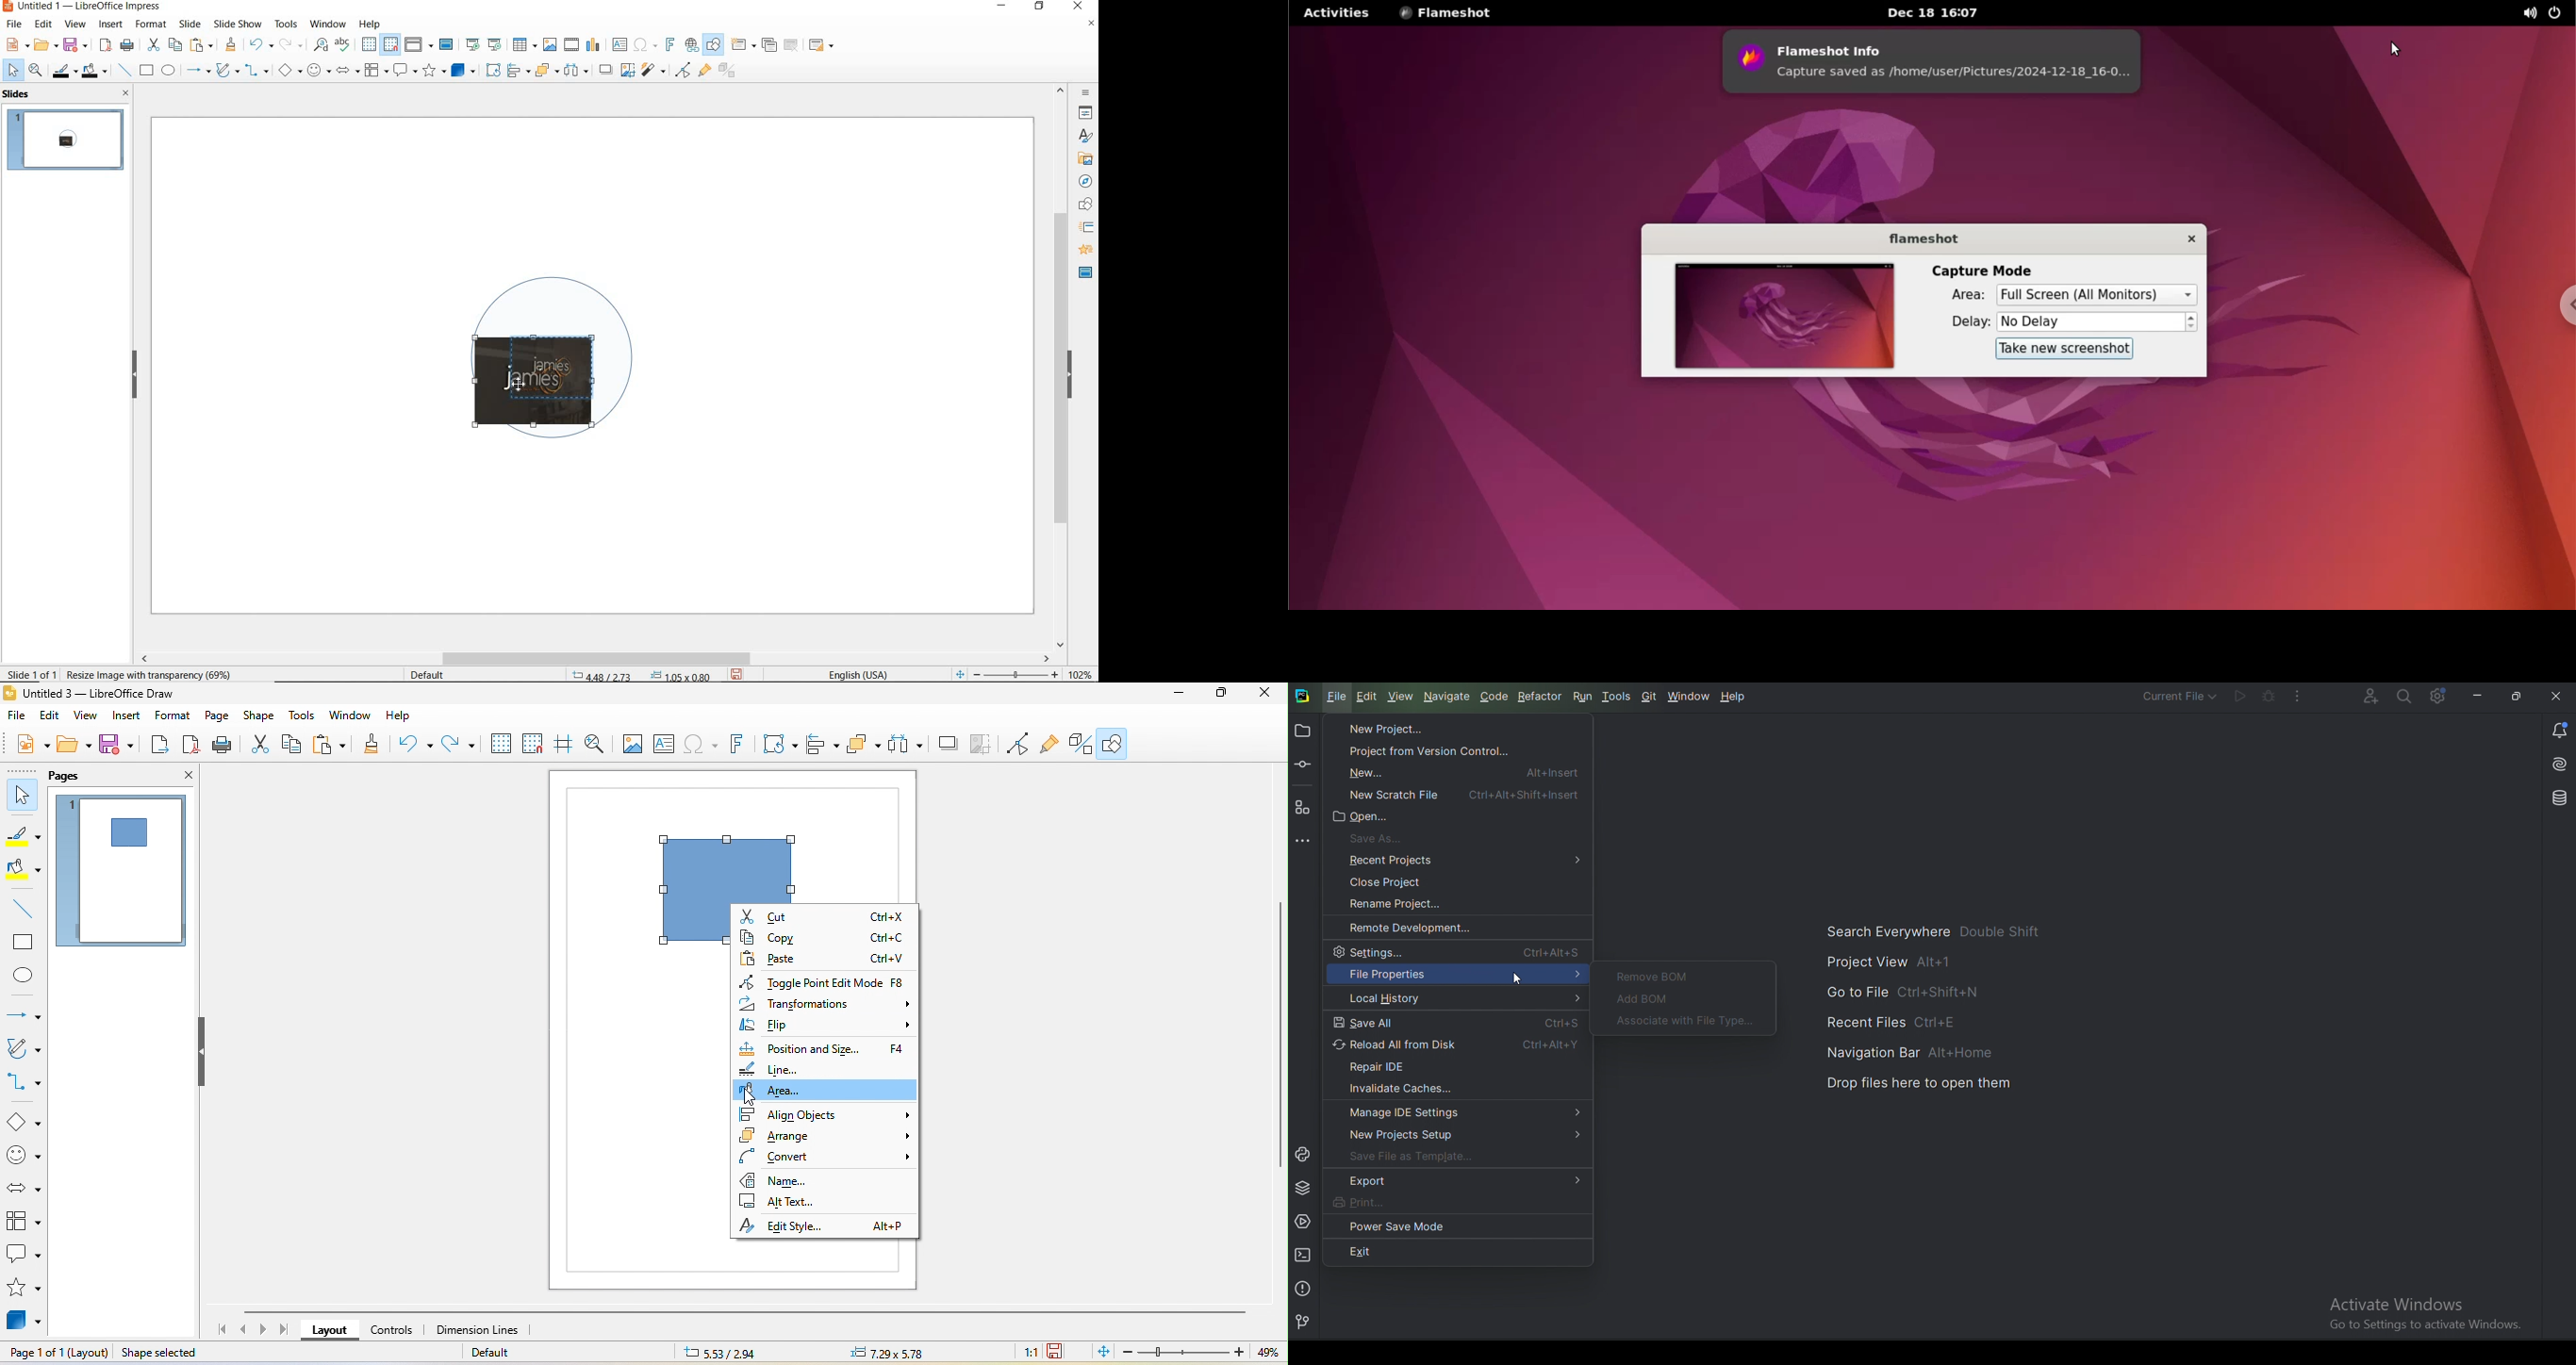  What do you see at coordinates (290, 44) in the screenshot?
I see `redo` at bounding box center [290, 44].